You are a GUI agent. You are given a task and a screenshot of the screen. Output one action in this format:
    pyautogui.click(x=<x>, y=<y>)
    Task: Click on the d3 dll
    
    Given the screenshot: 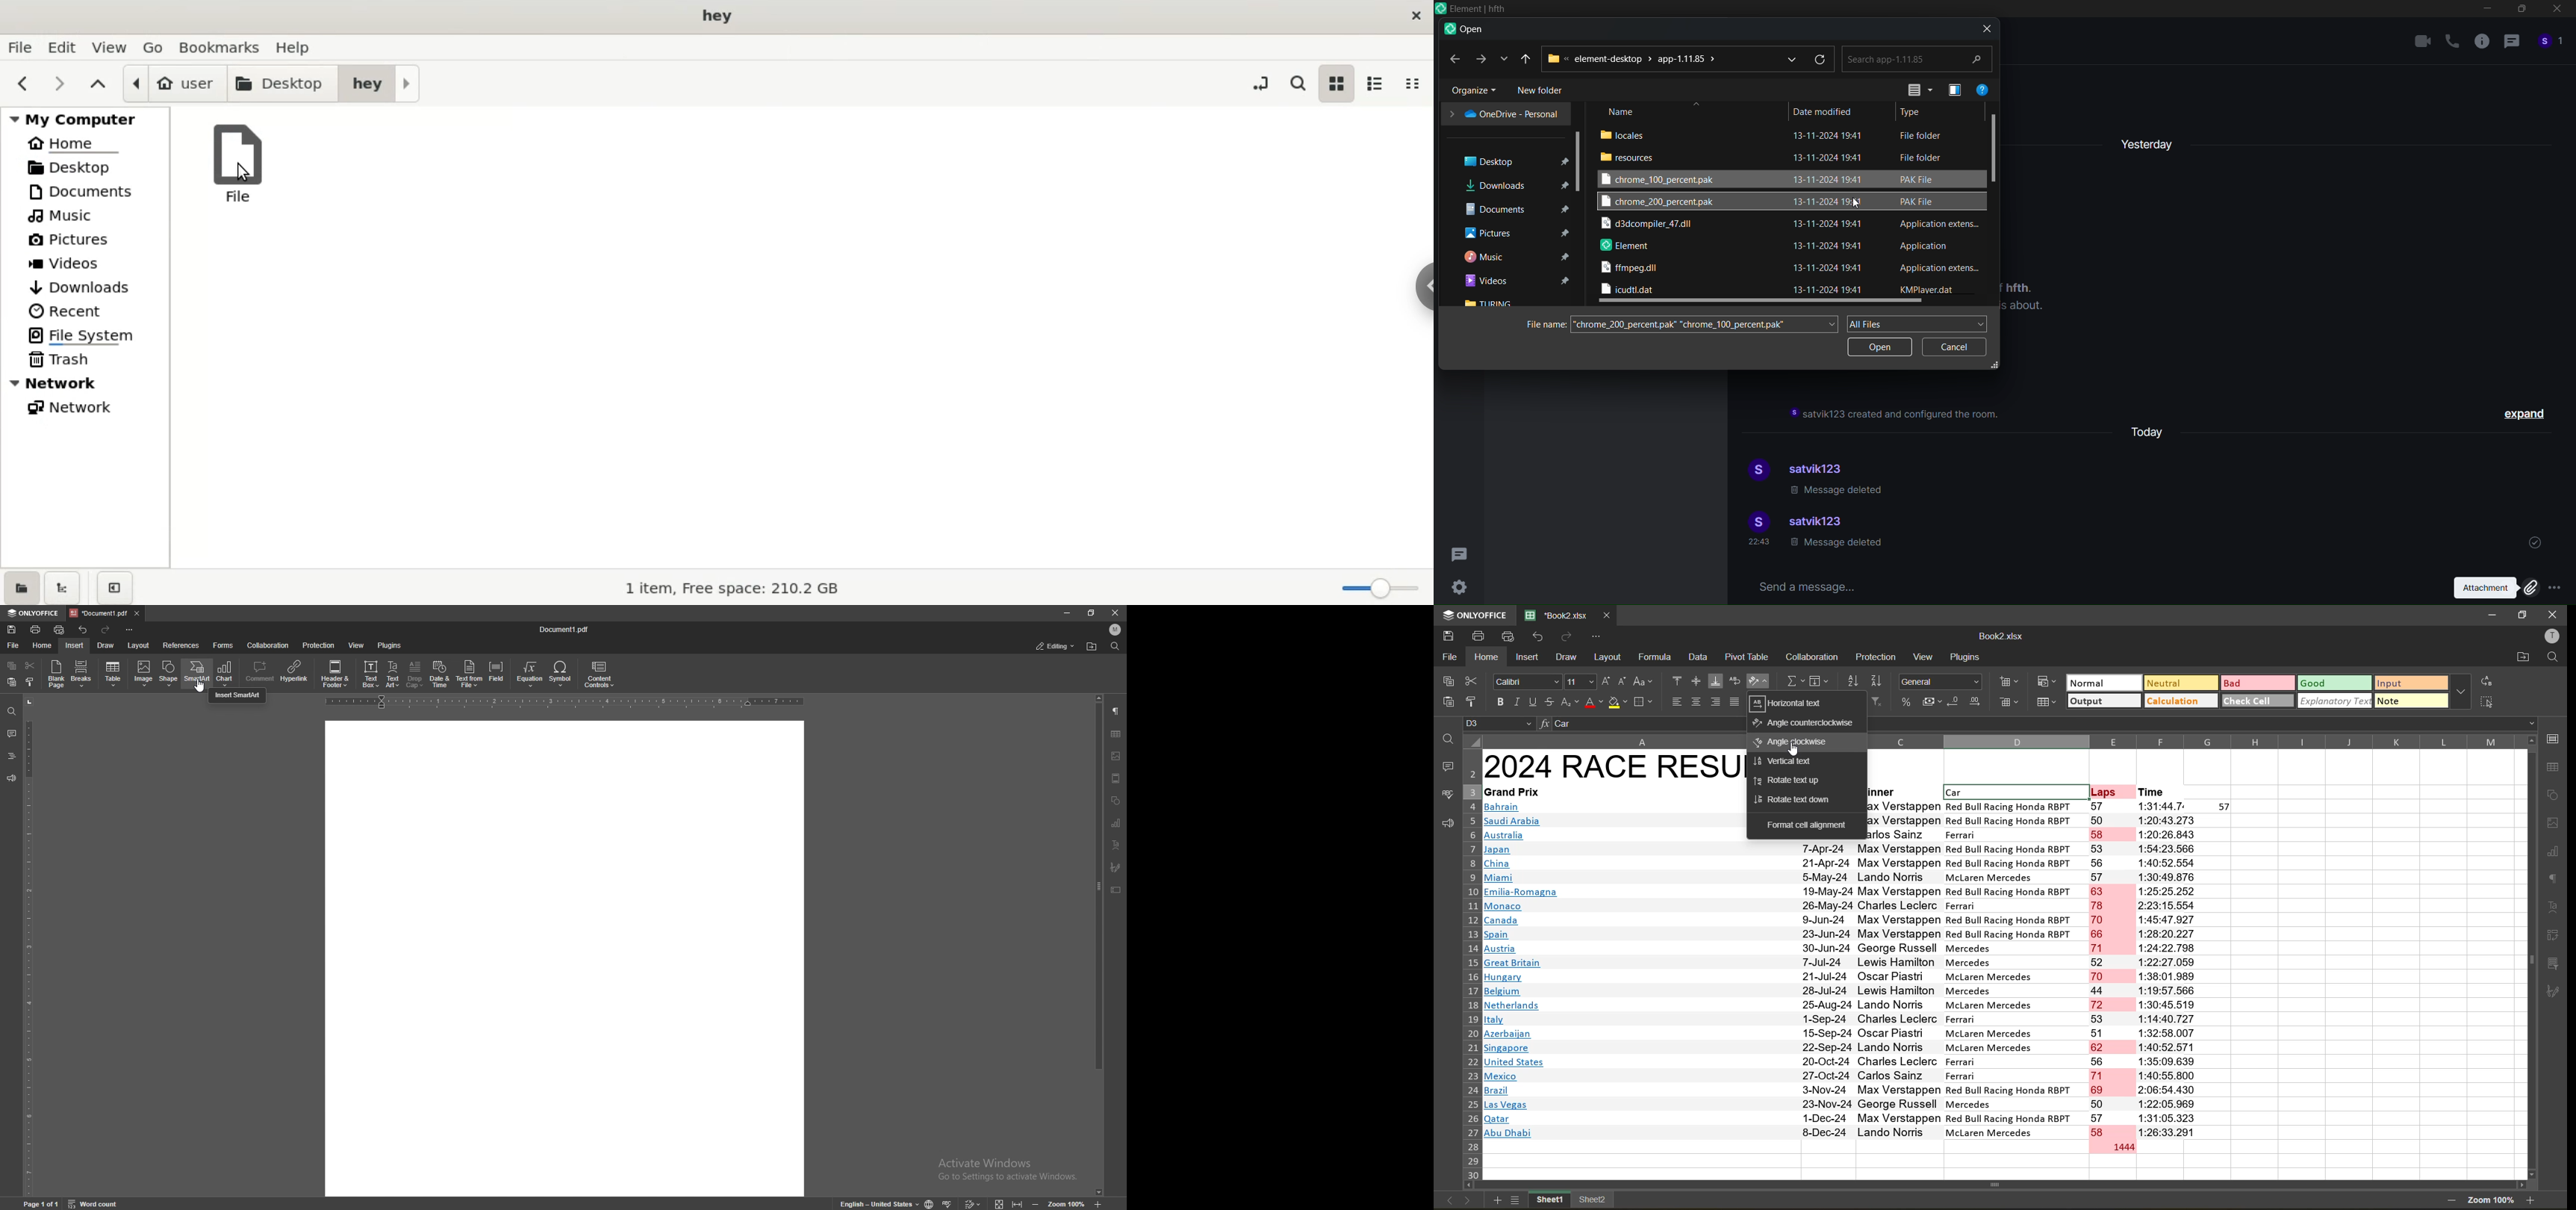 What is the action you would take?
    pyautogui.click(x=1650, y=225)
    